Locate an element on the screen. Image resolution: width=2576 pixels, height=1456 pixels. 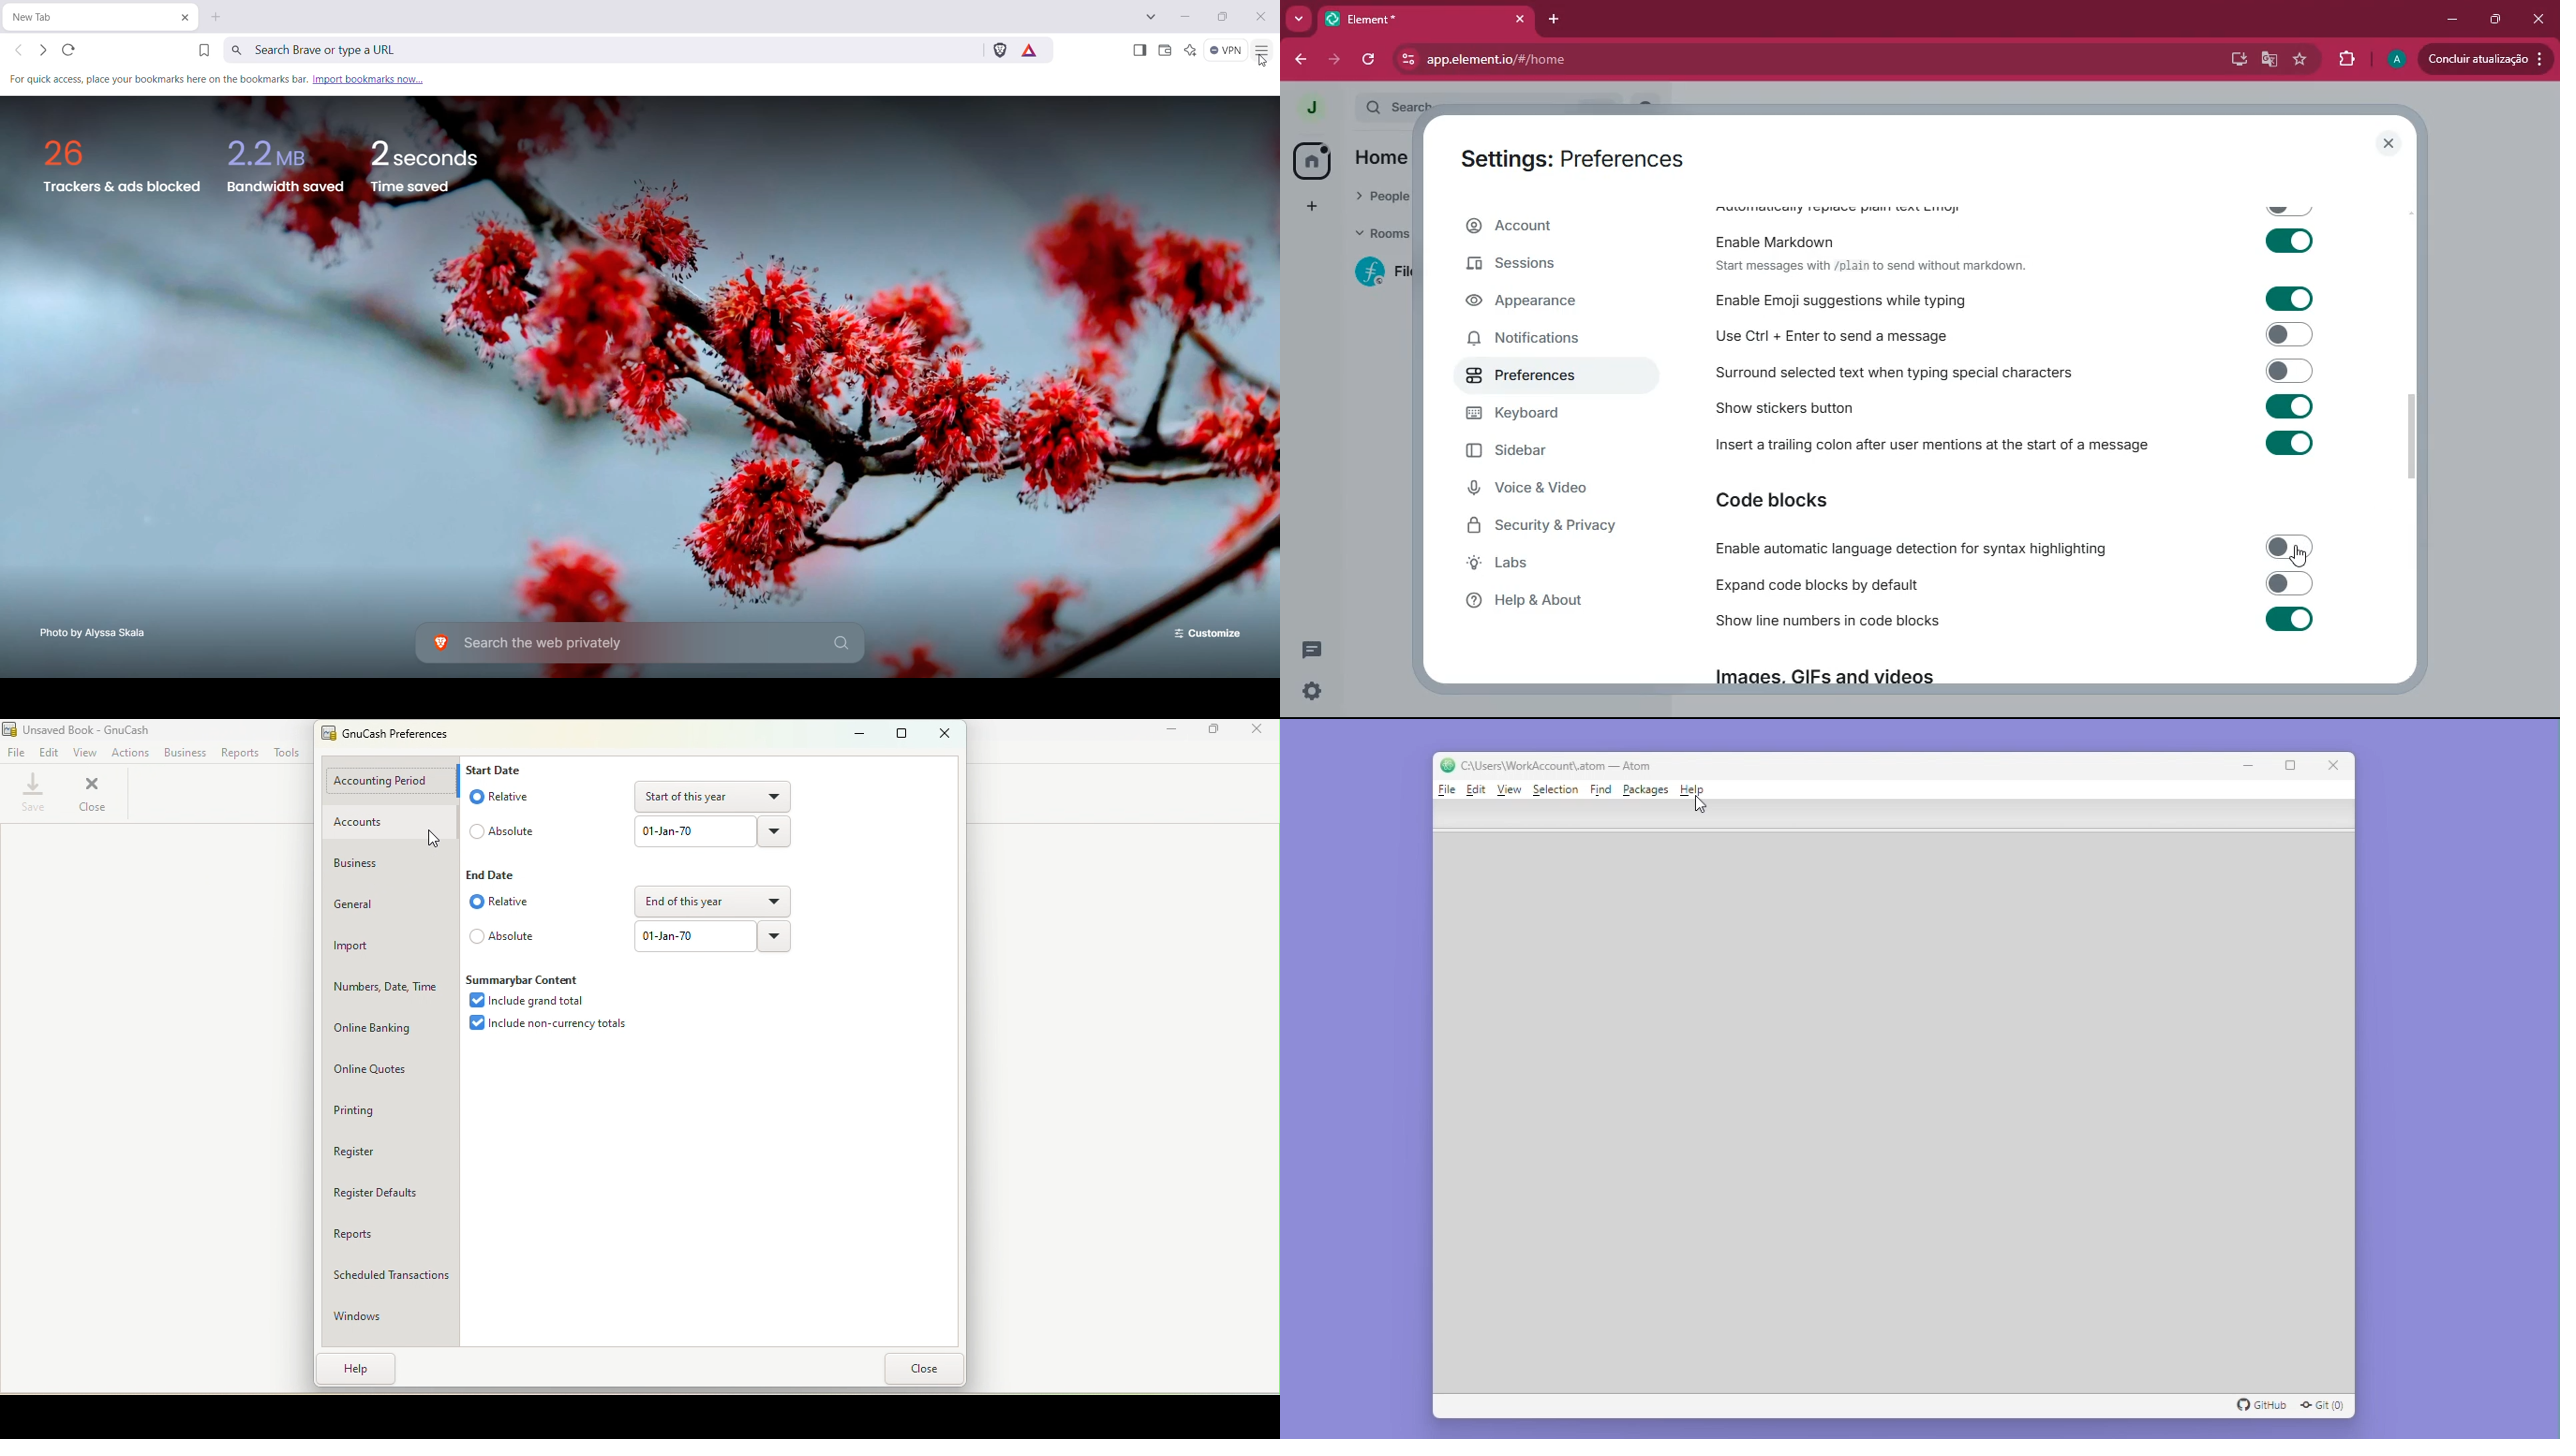
Close is located at coordinates (930, 1369).